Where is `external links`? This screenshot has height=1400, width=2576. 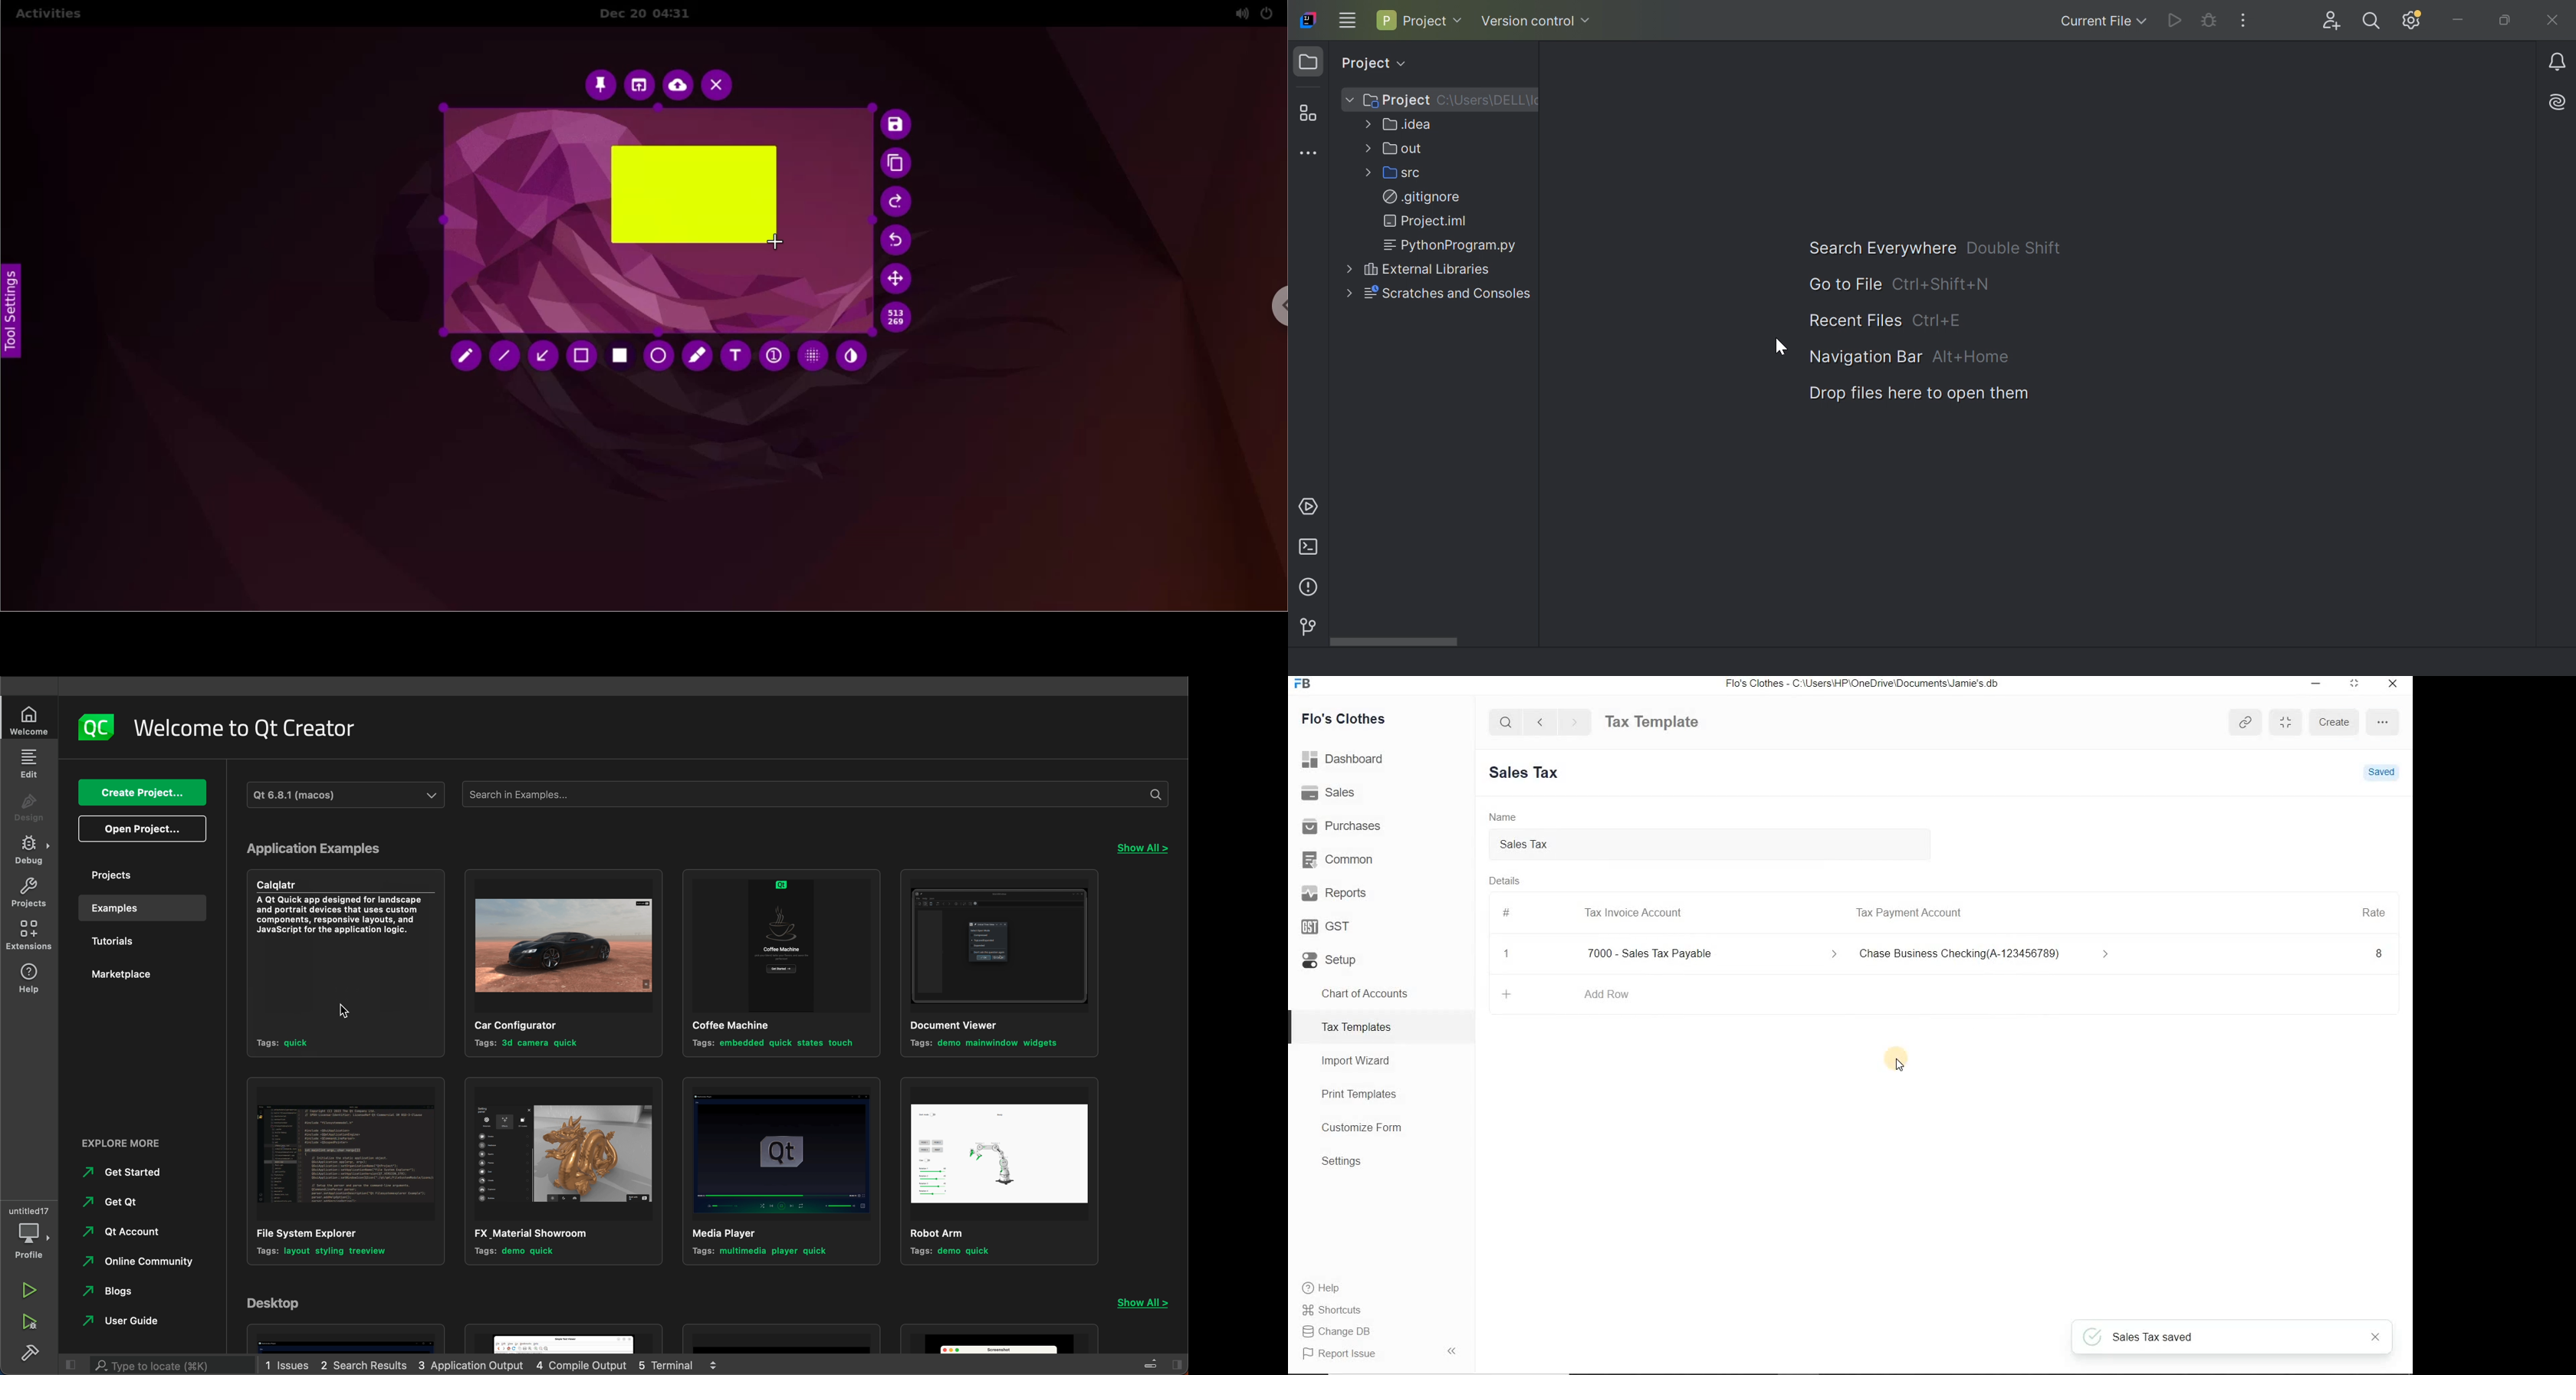
external links is located at coordinates (148, 1145).